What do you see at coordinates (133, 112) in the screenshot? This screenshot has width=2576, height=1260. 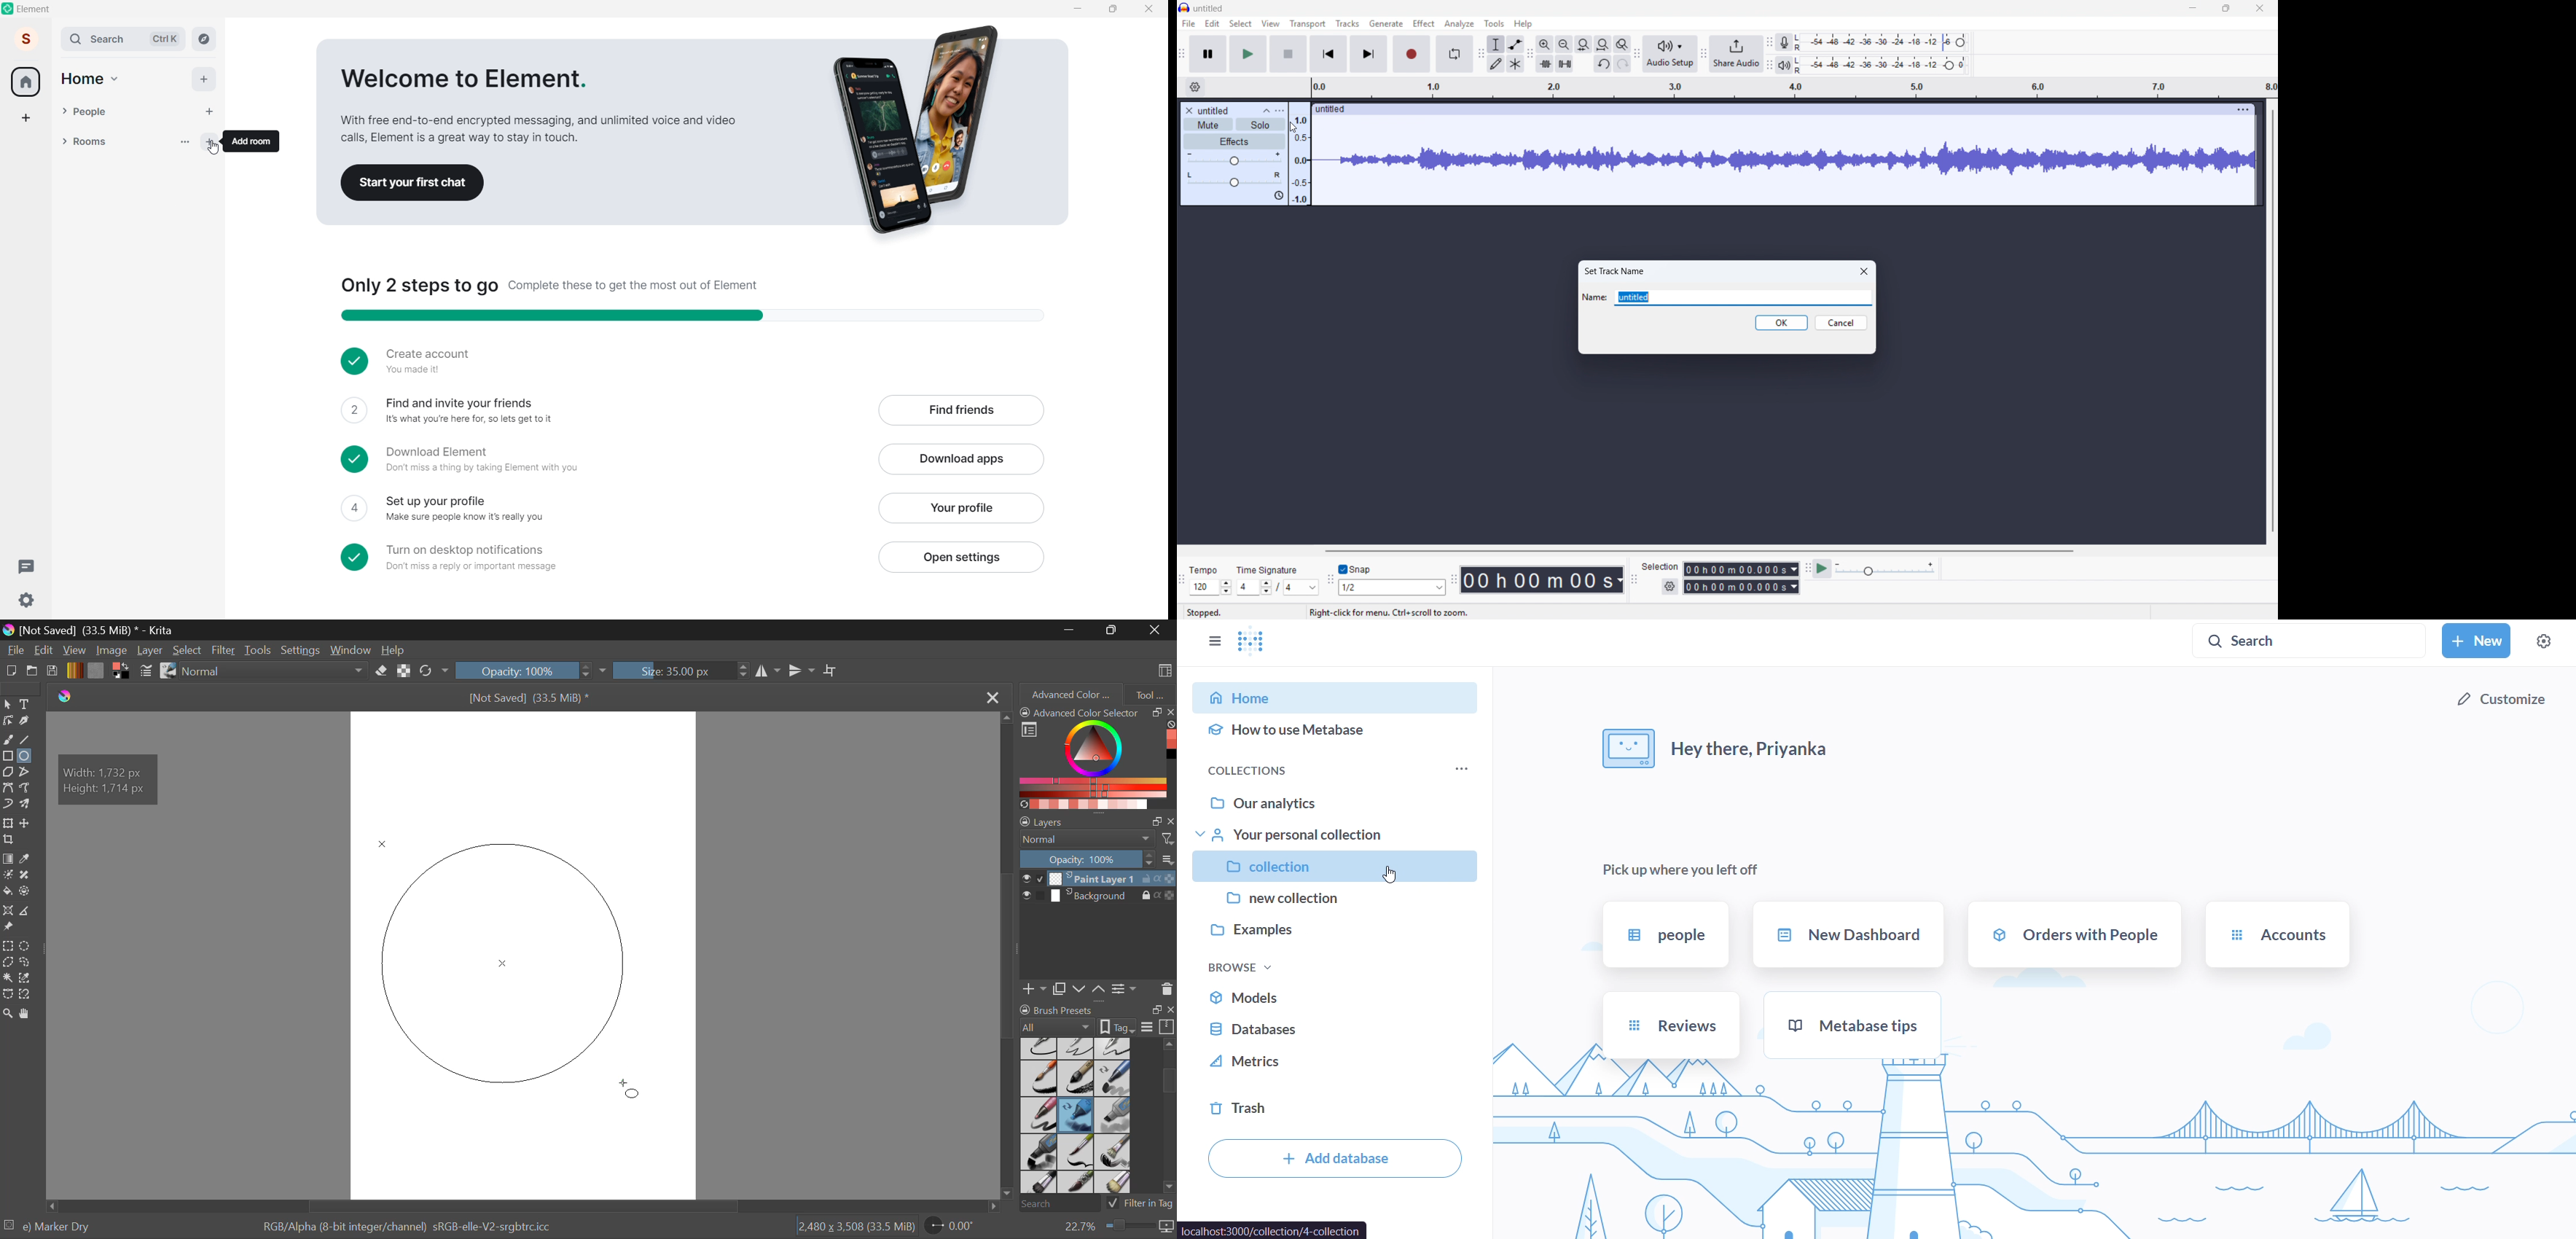 I see `People` at bounding box center [133, 112].